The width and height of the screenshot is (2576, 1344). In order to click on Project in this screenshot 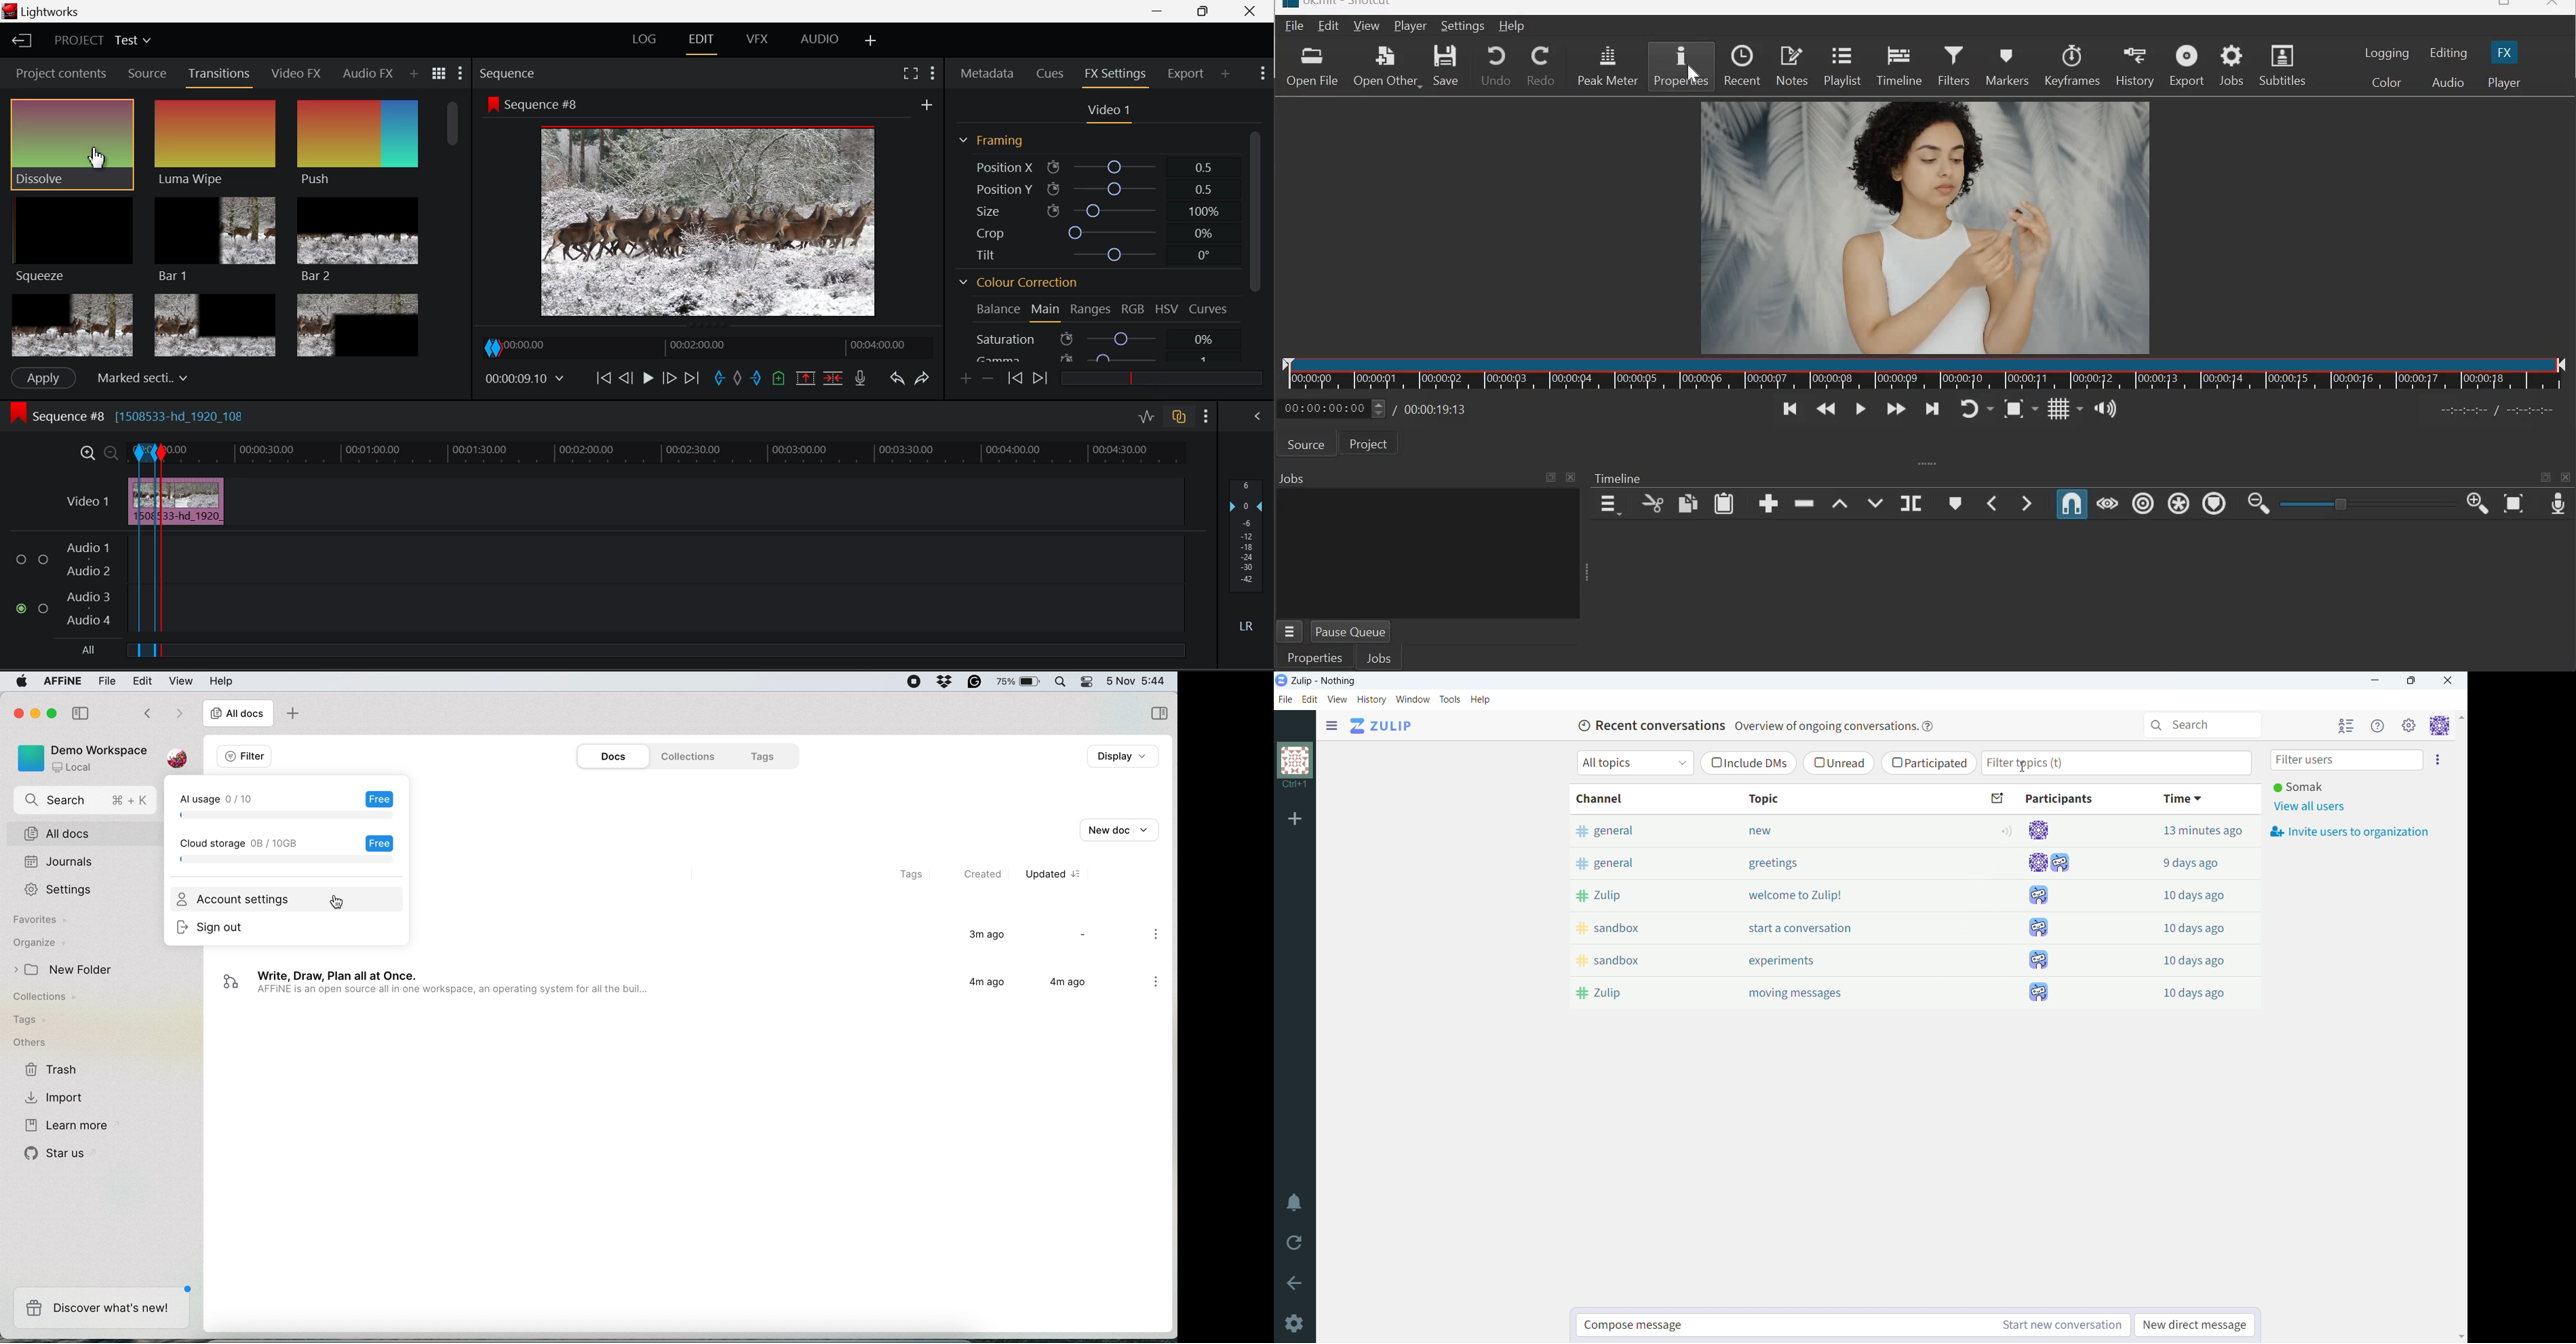, I will do `click(1373, 444)`.